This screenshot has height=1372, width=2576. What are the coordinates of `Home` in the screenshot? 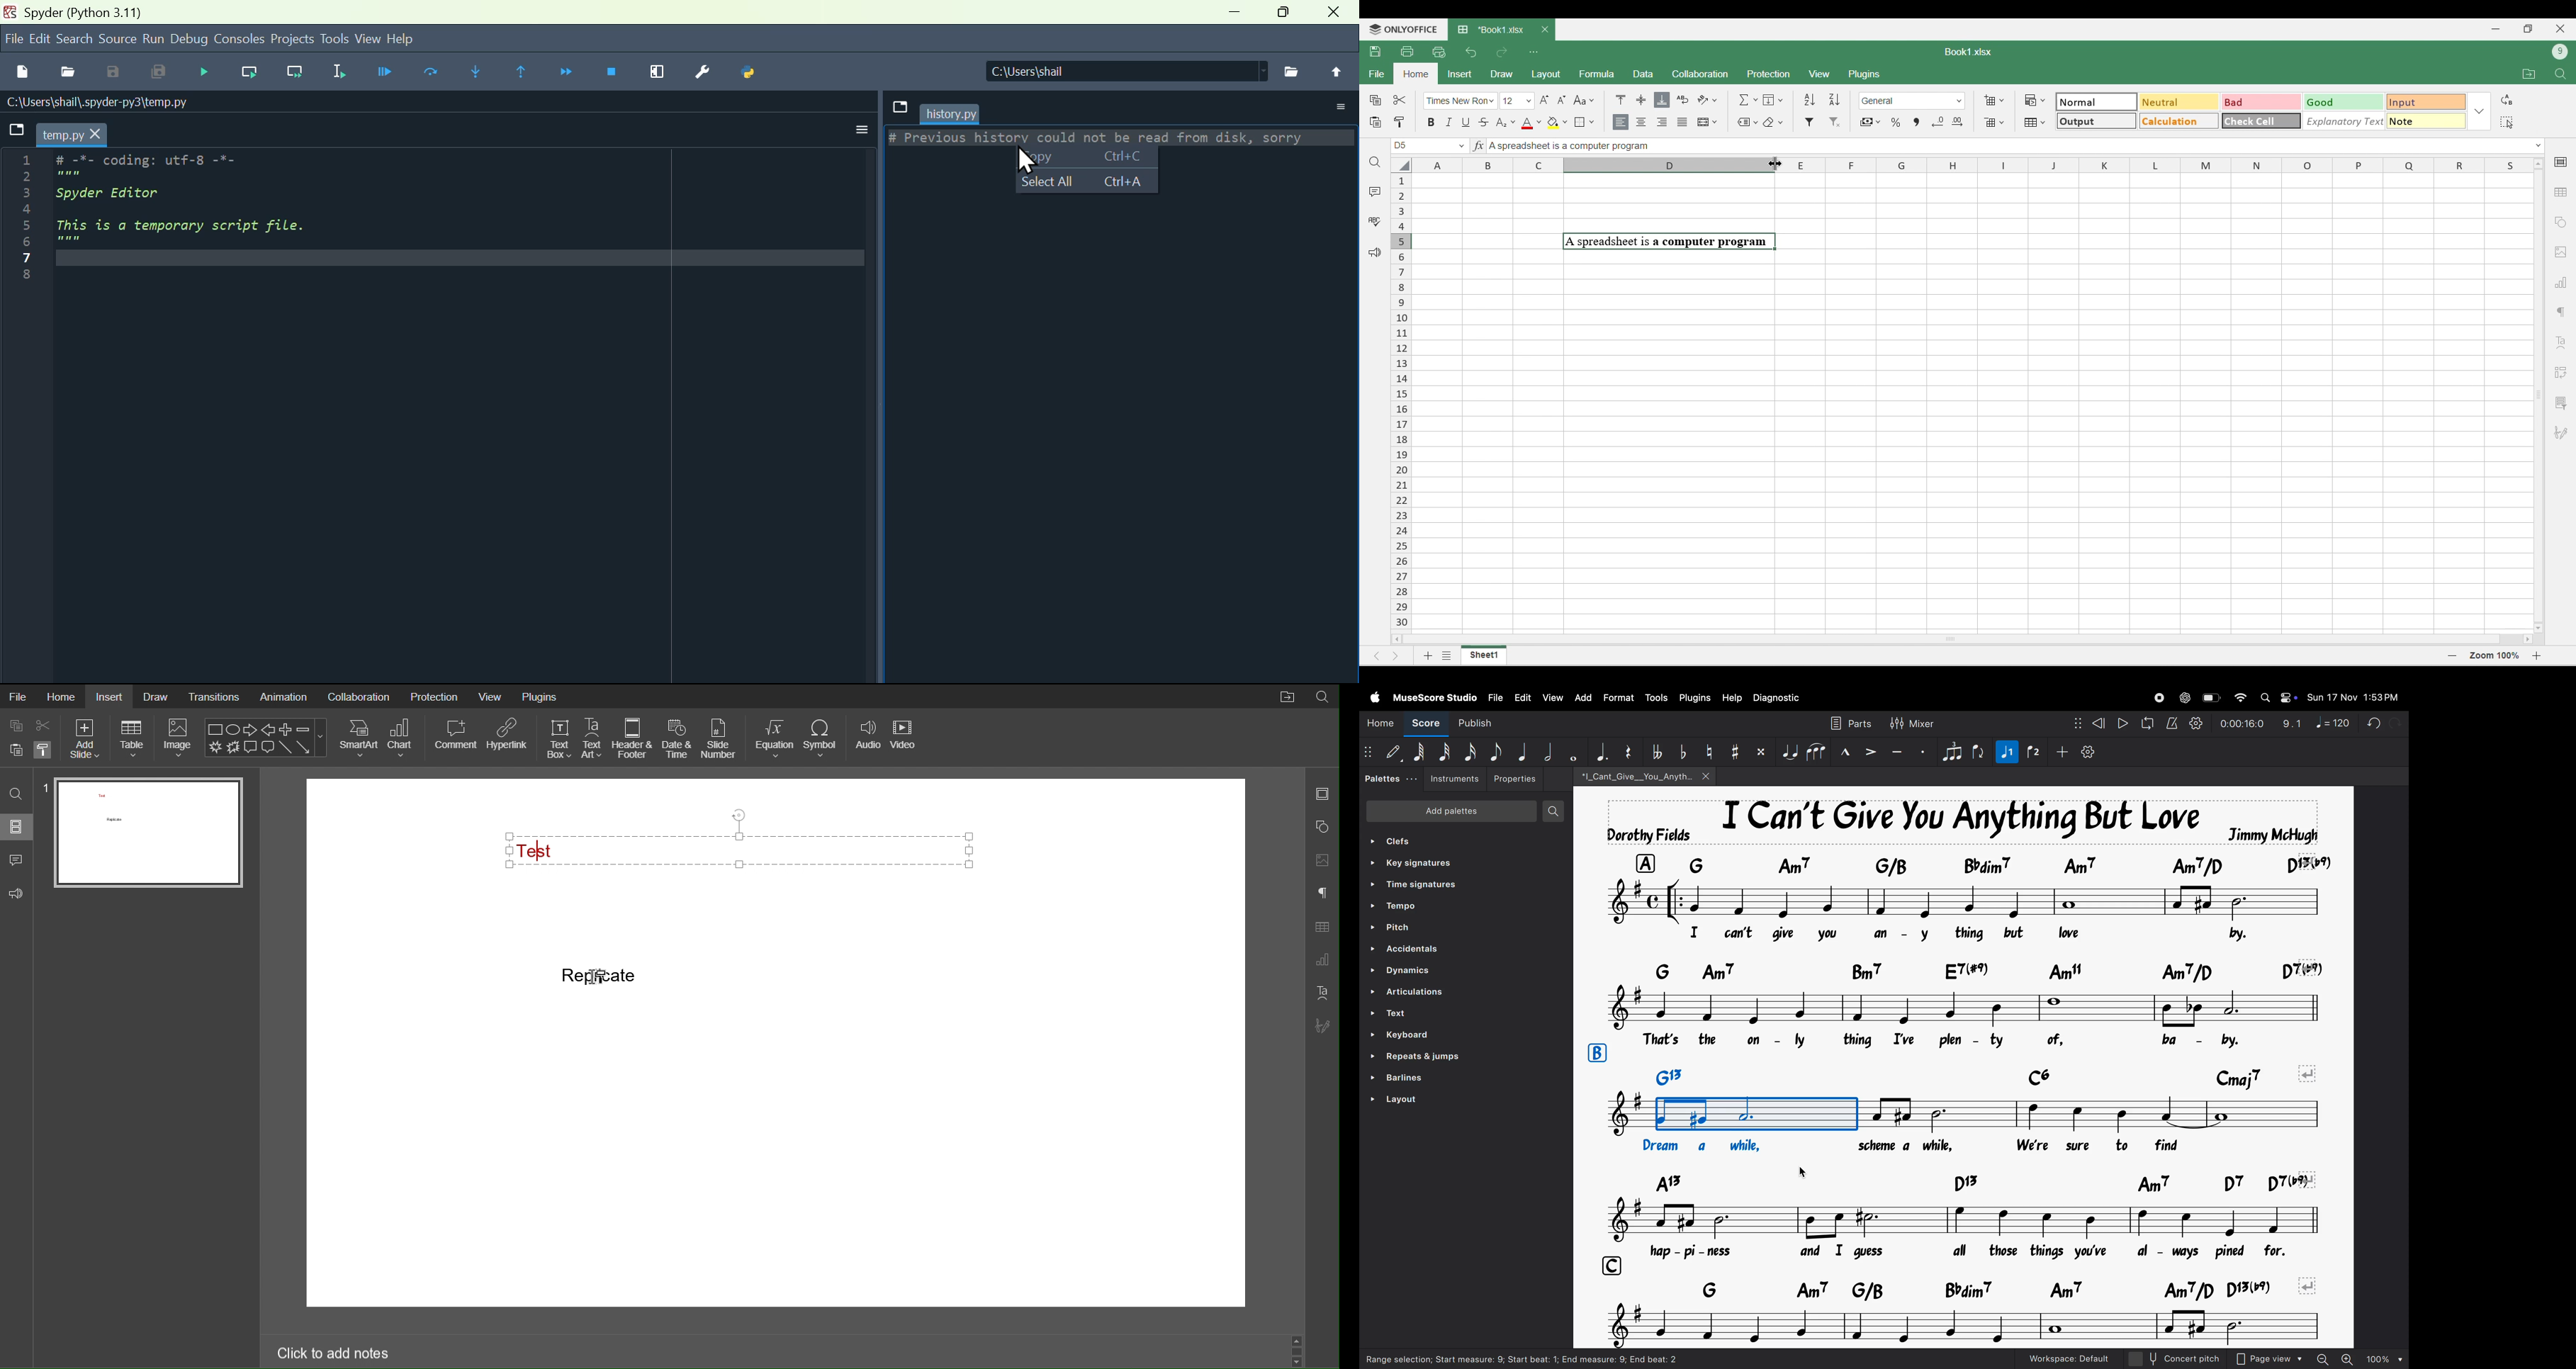 It's located at (1381, 723).